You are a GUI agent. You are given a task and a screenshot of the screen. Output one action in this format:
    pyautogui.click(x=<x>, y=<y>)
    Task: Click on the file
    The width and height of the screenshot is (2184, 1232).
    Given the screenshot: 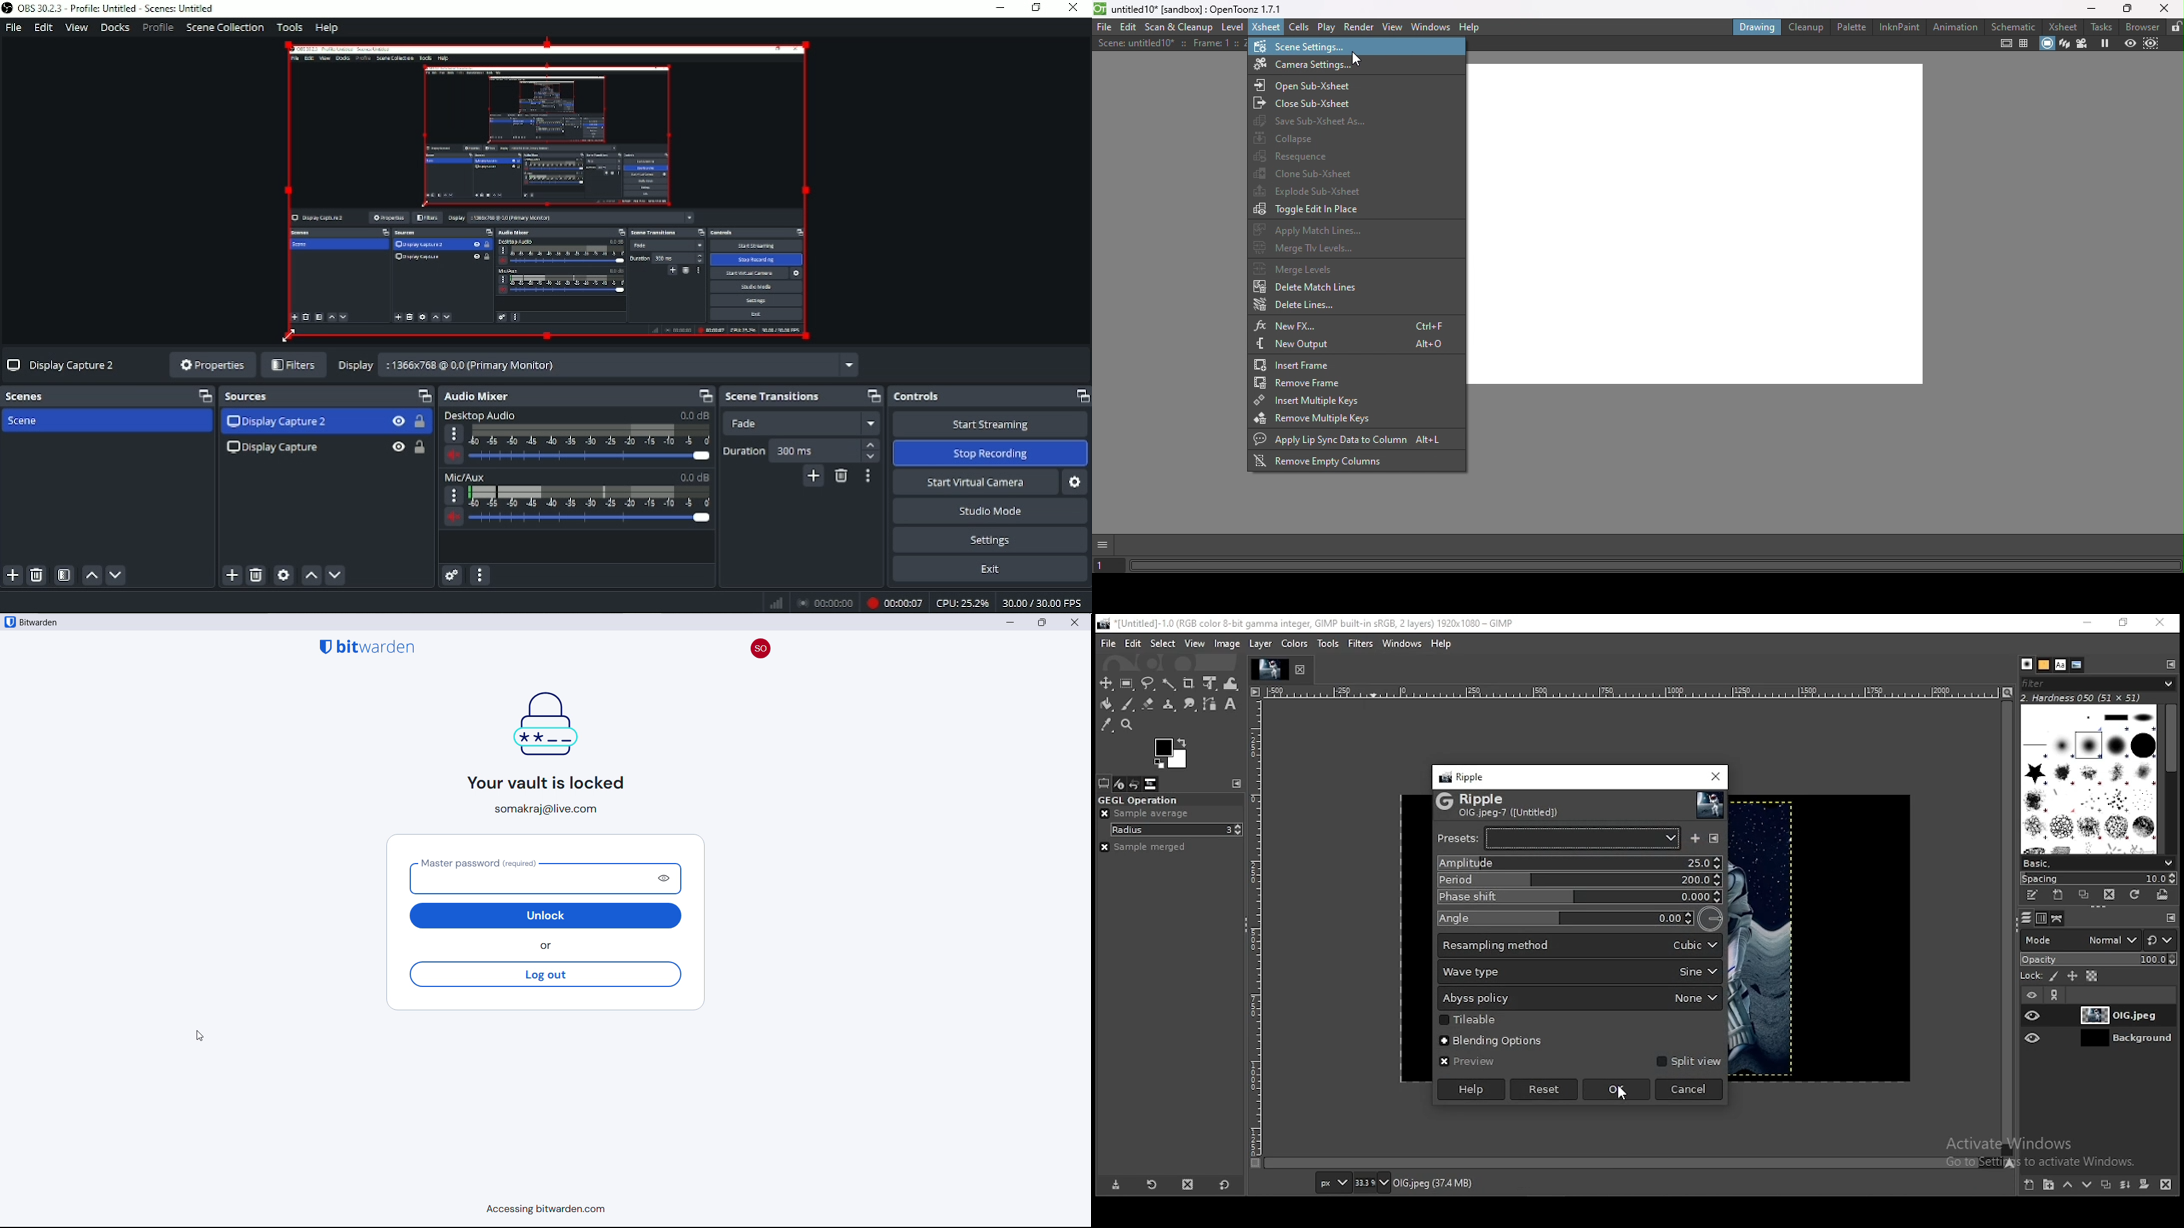 What is the action you would take?
    pyautogui.click(x=1110, y=644)
    